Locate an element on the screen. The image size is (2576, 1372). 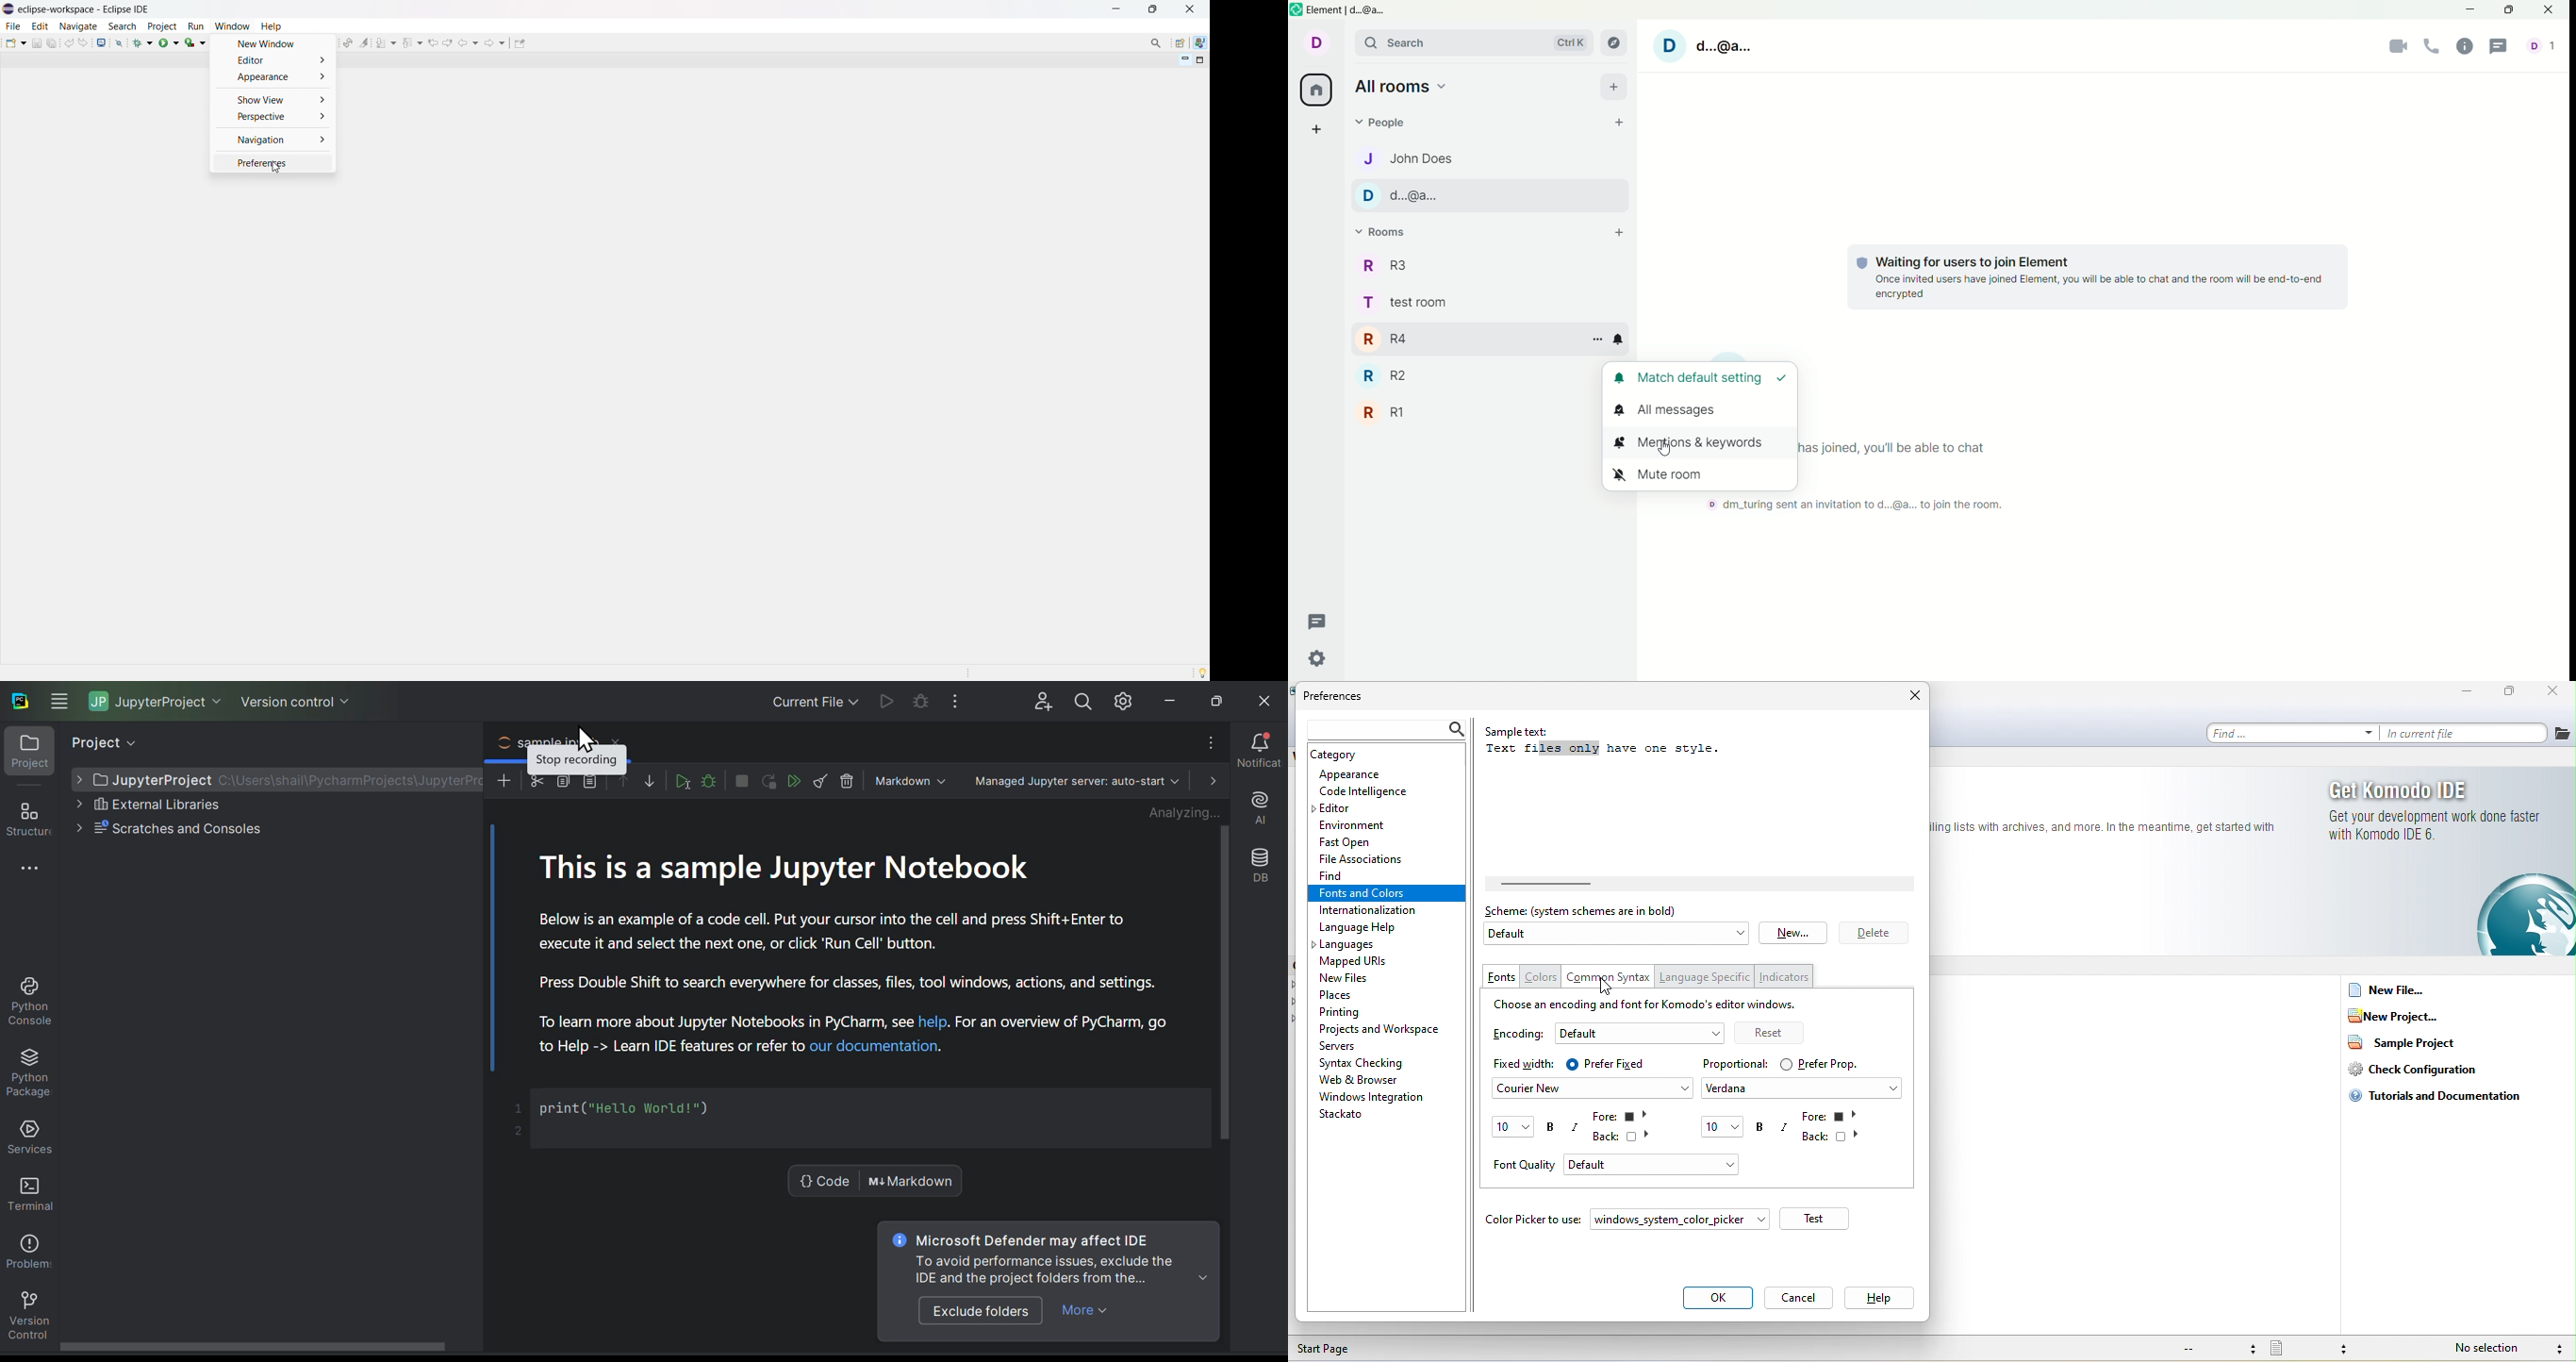
version control is located at coordinates (293, 704).